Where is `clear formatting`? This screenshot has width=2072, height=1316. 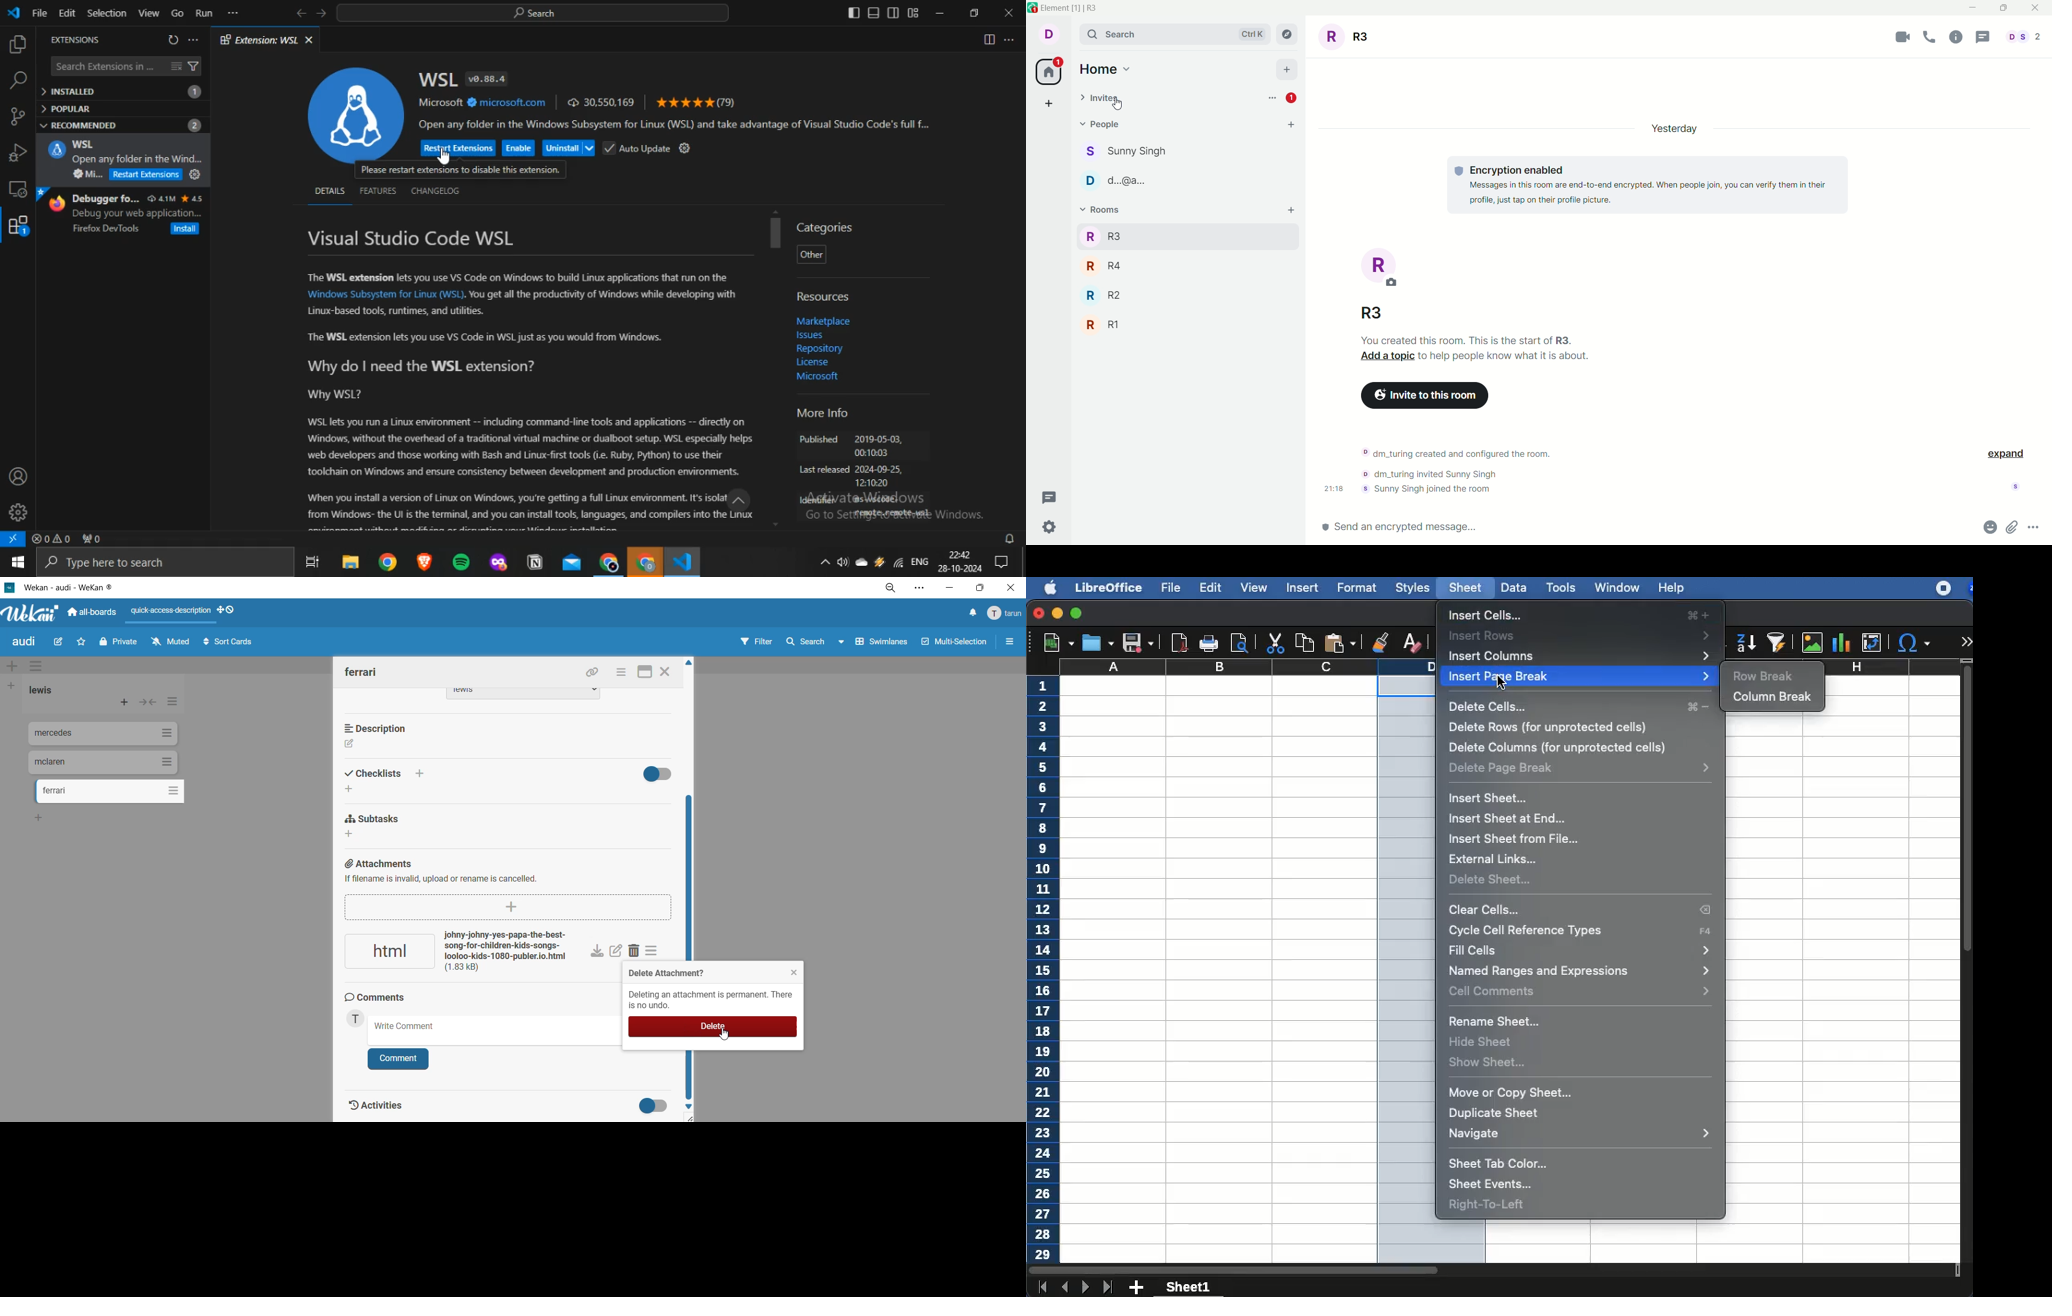
clear formatting is located at coordinates (1411, 644).